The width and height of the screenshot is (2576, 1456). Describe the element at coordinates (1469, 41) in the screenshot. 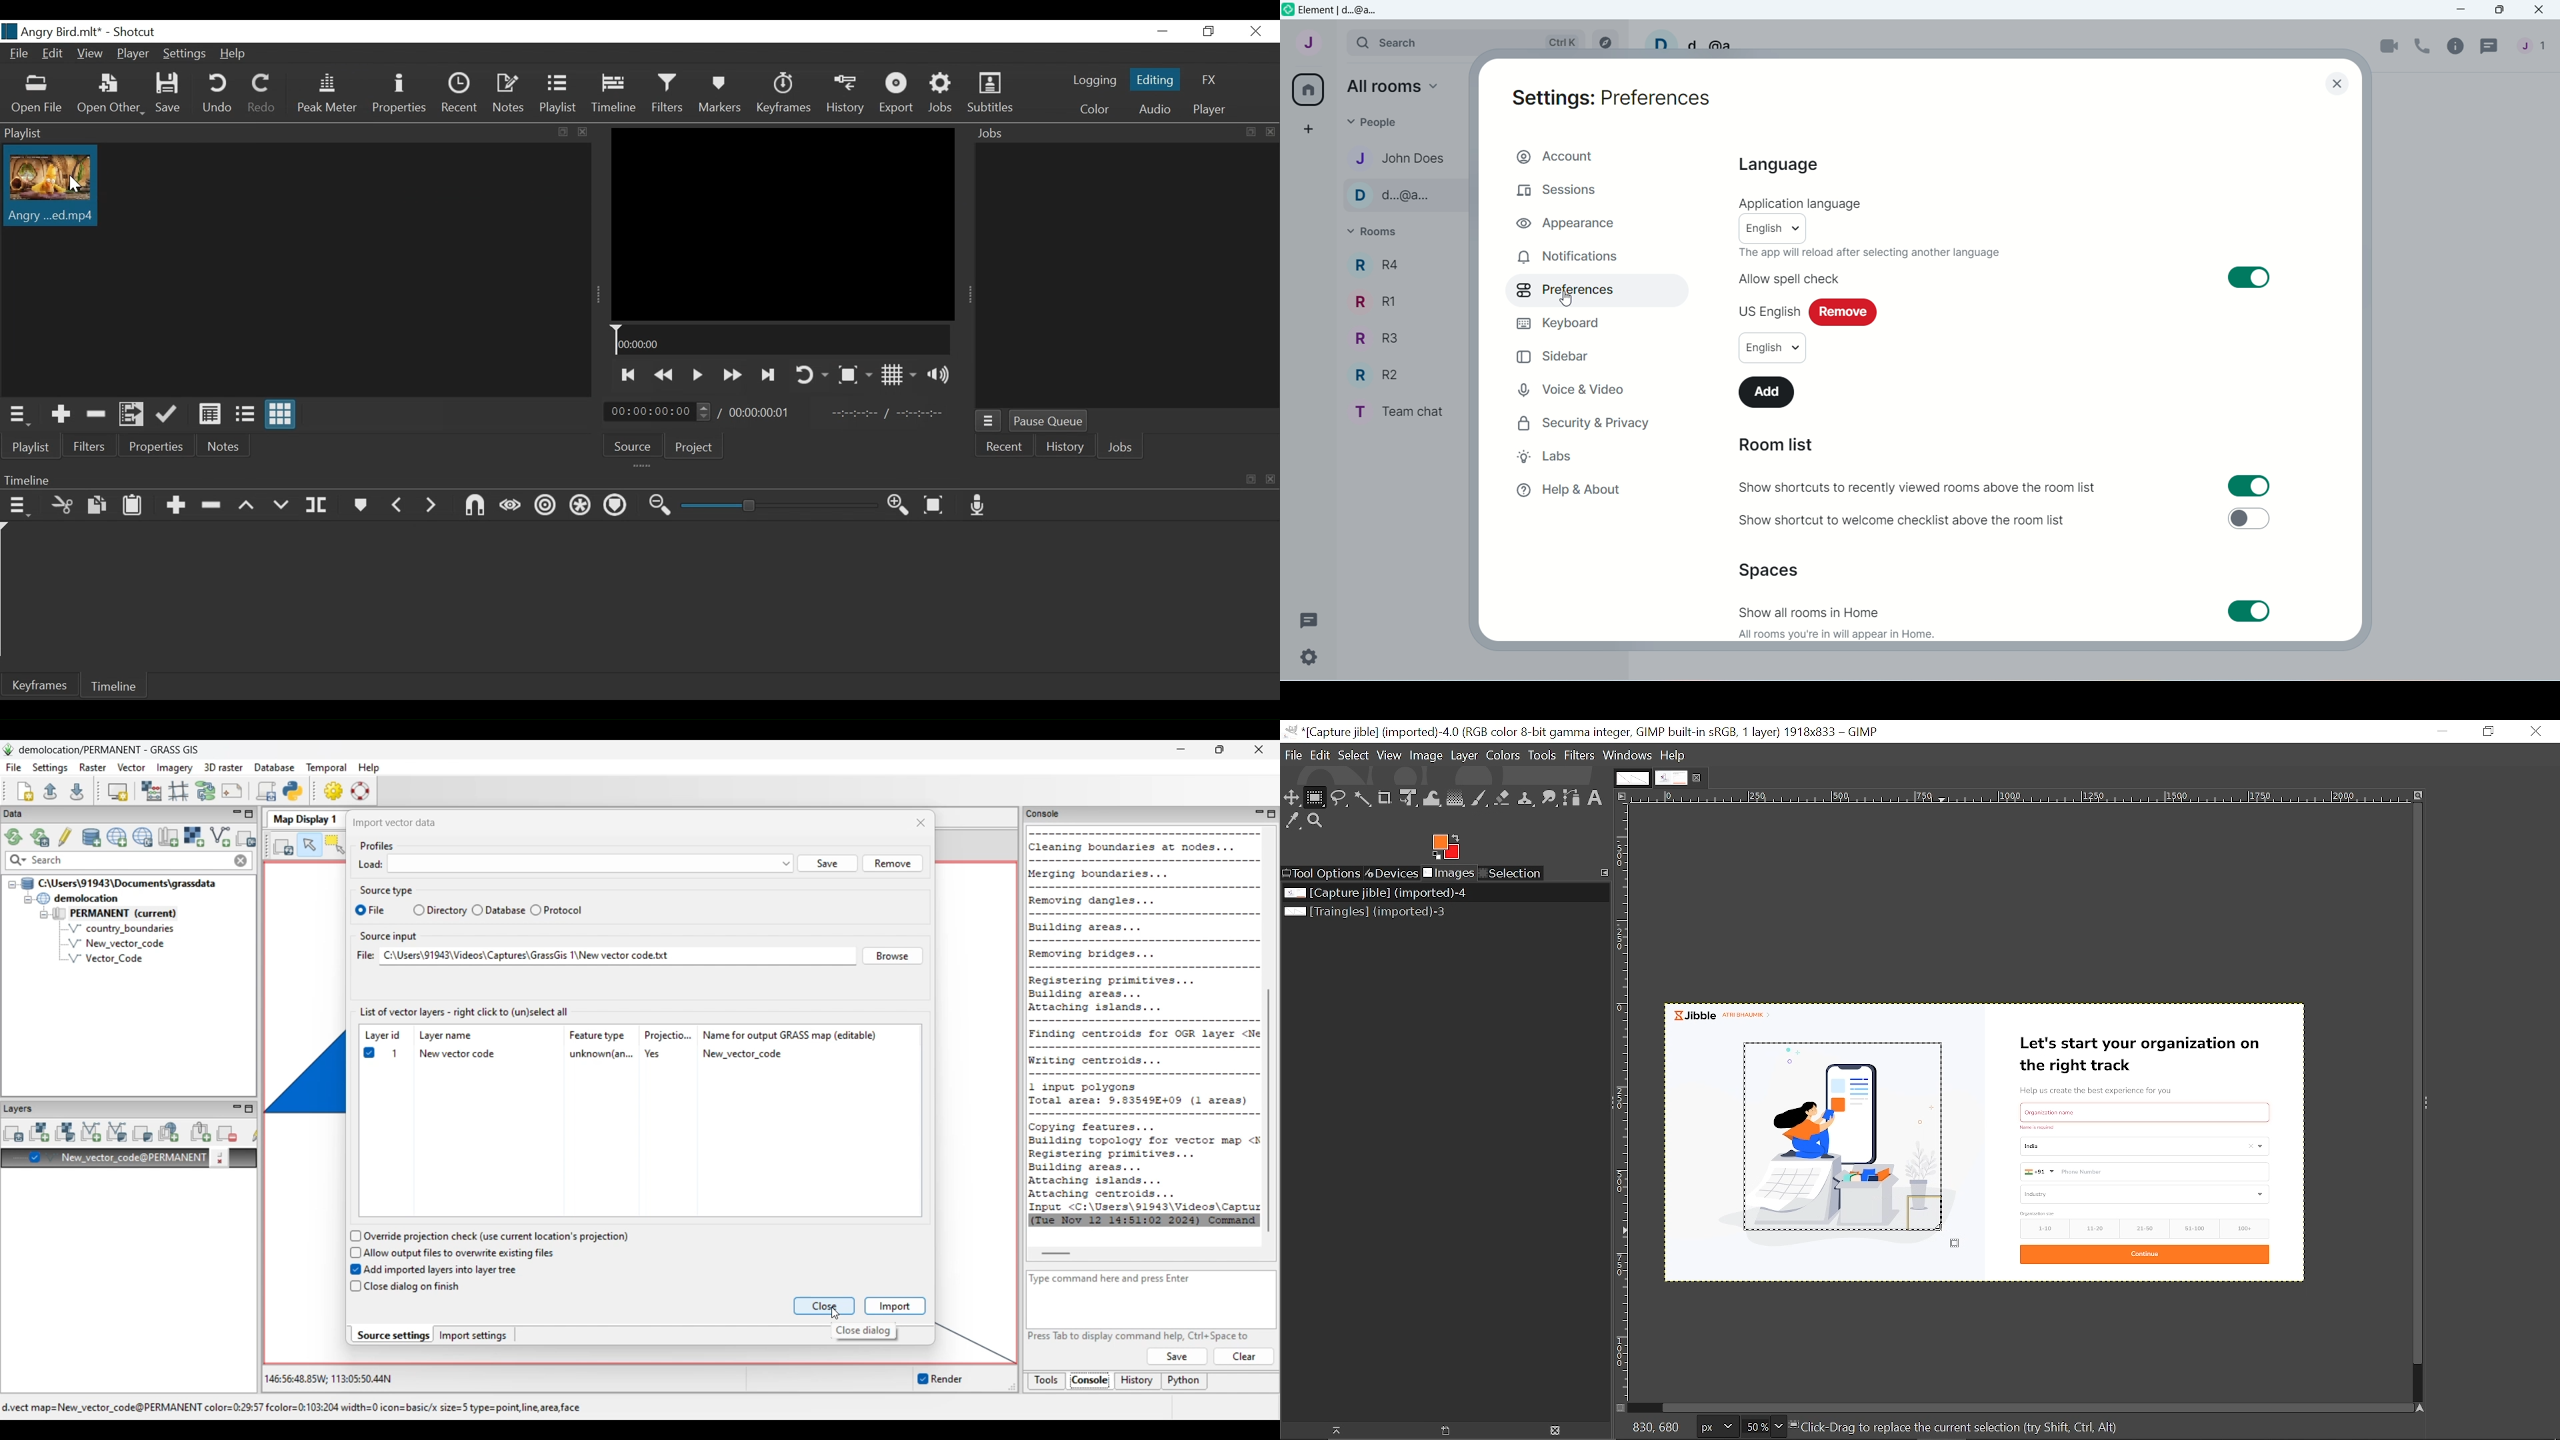

I see `Search bar` at that location.